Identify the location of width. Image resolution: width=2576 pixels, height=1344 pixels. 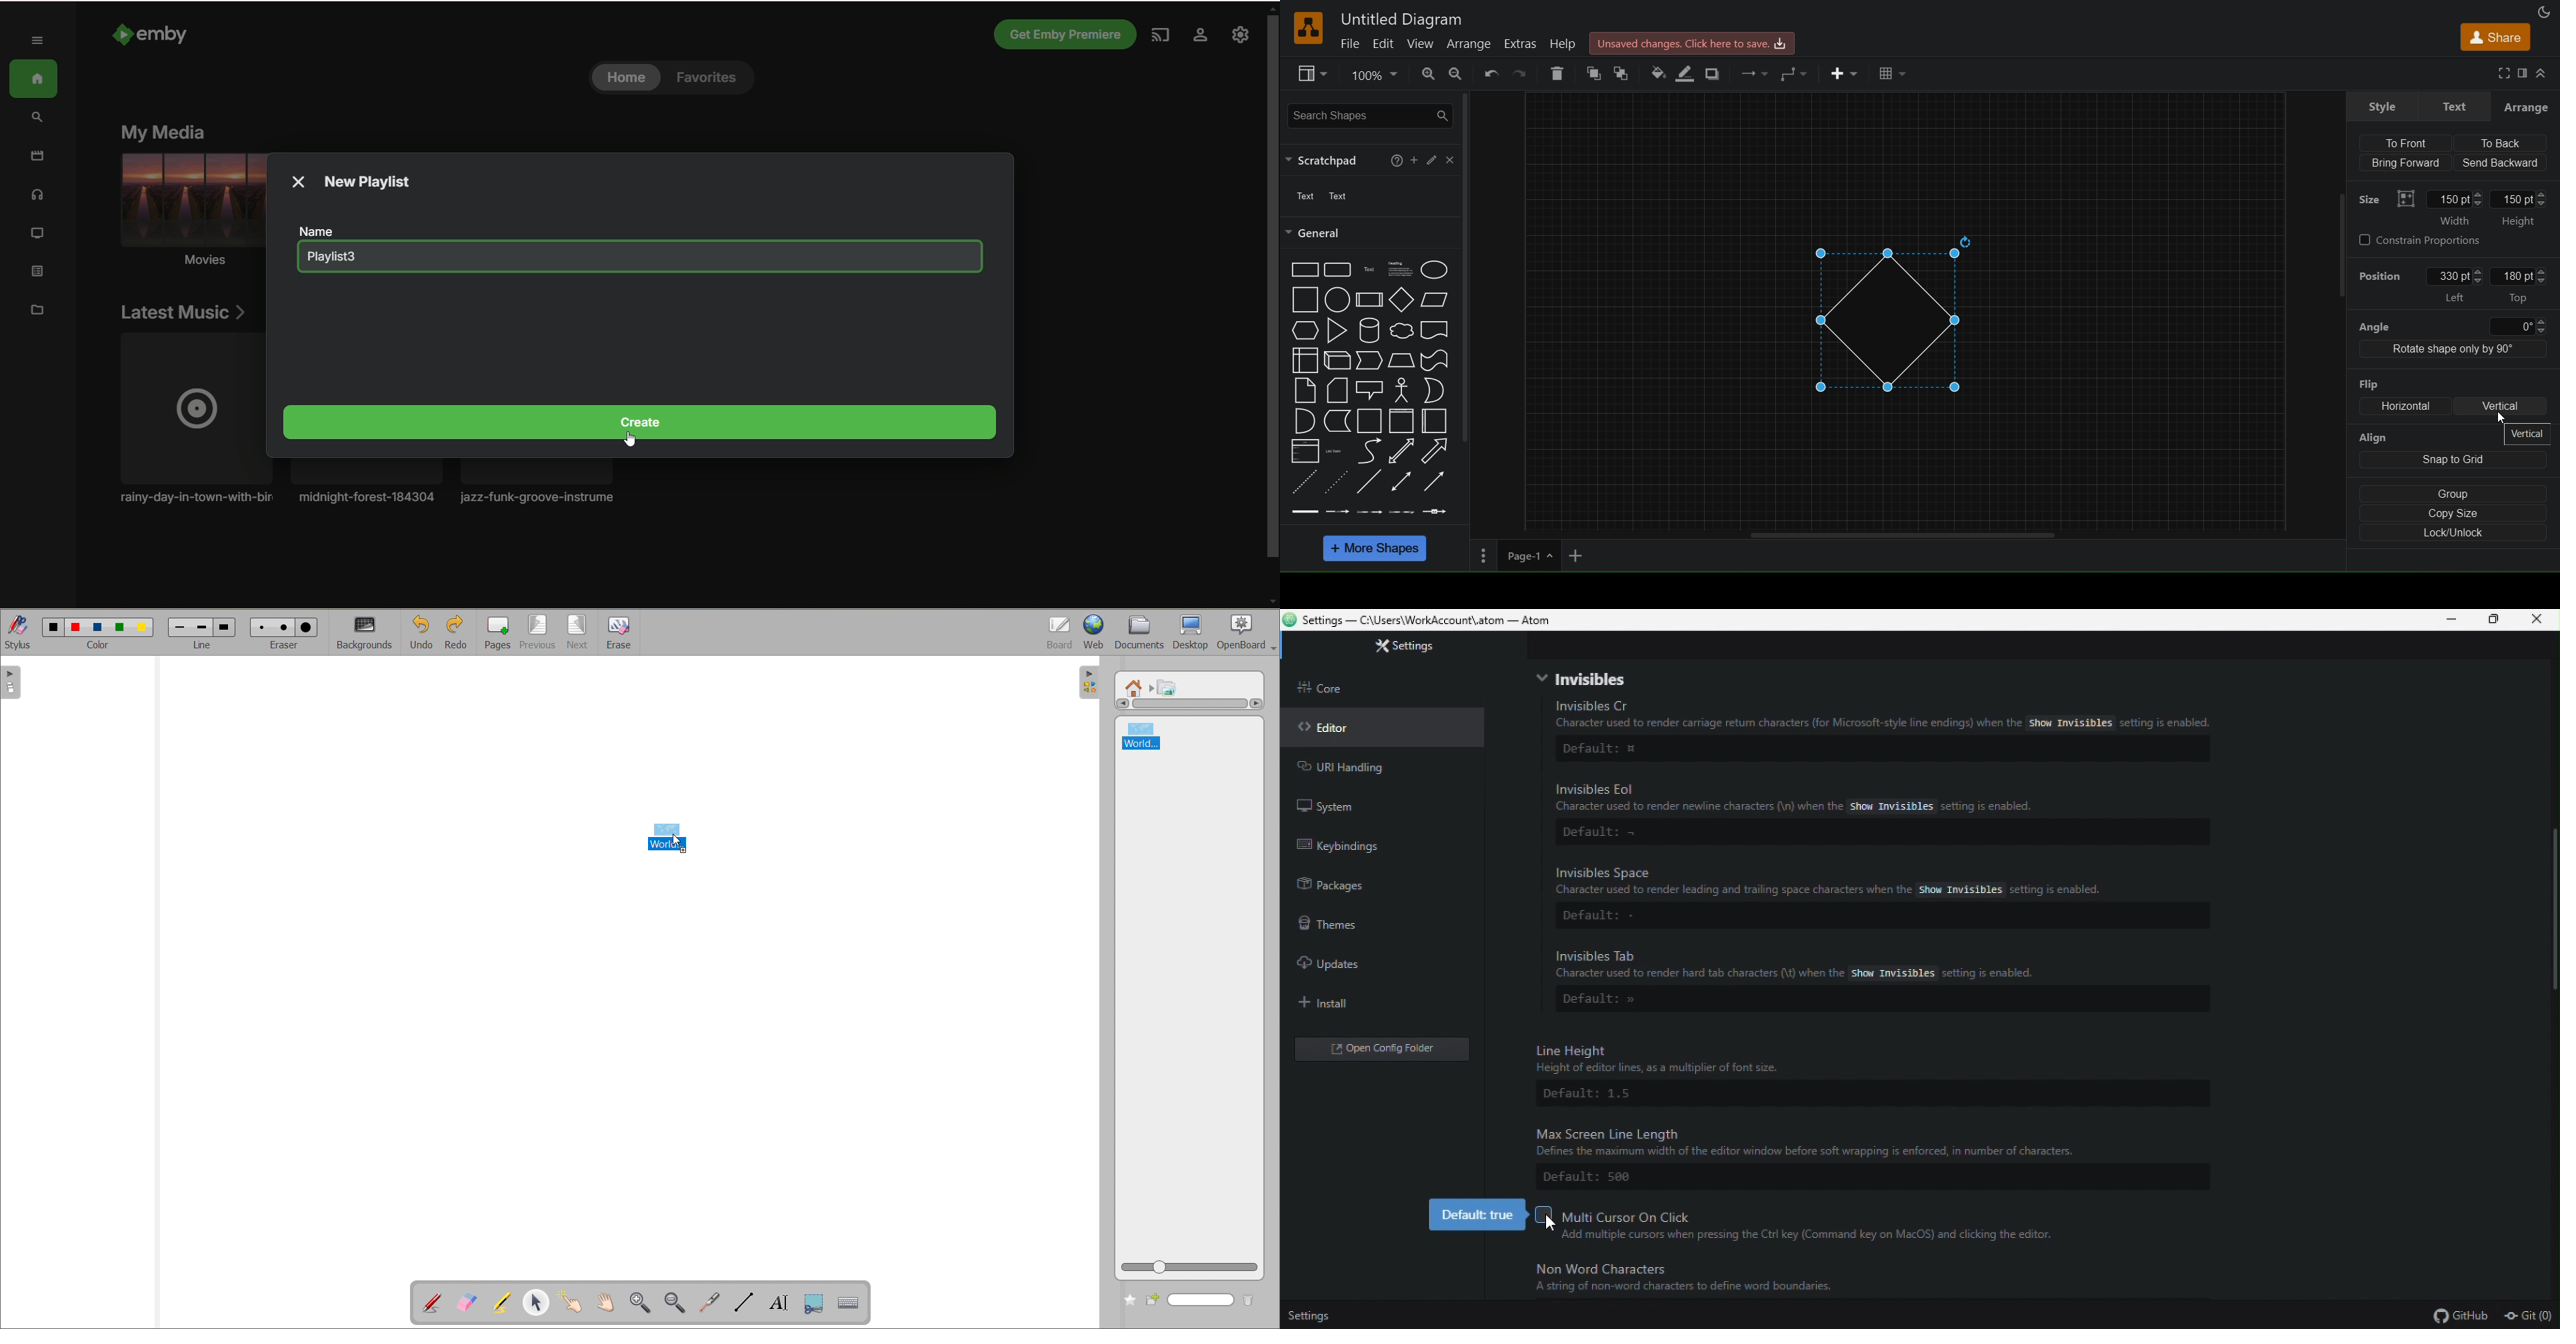
(2455, 211).